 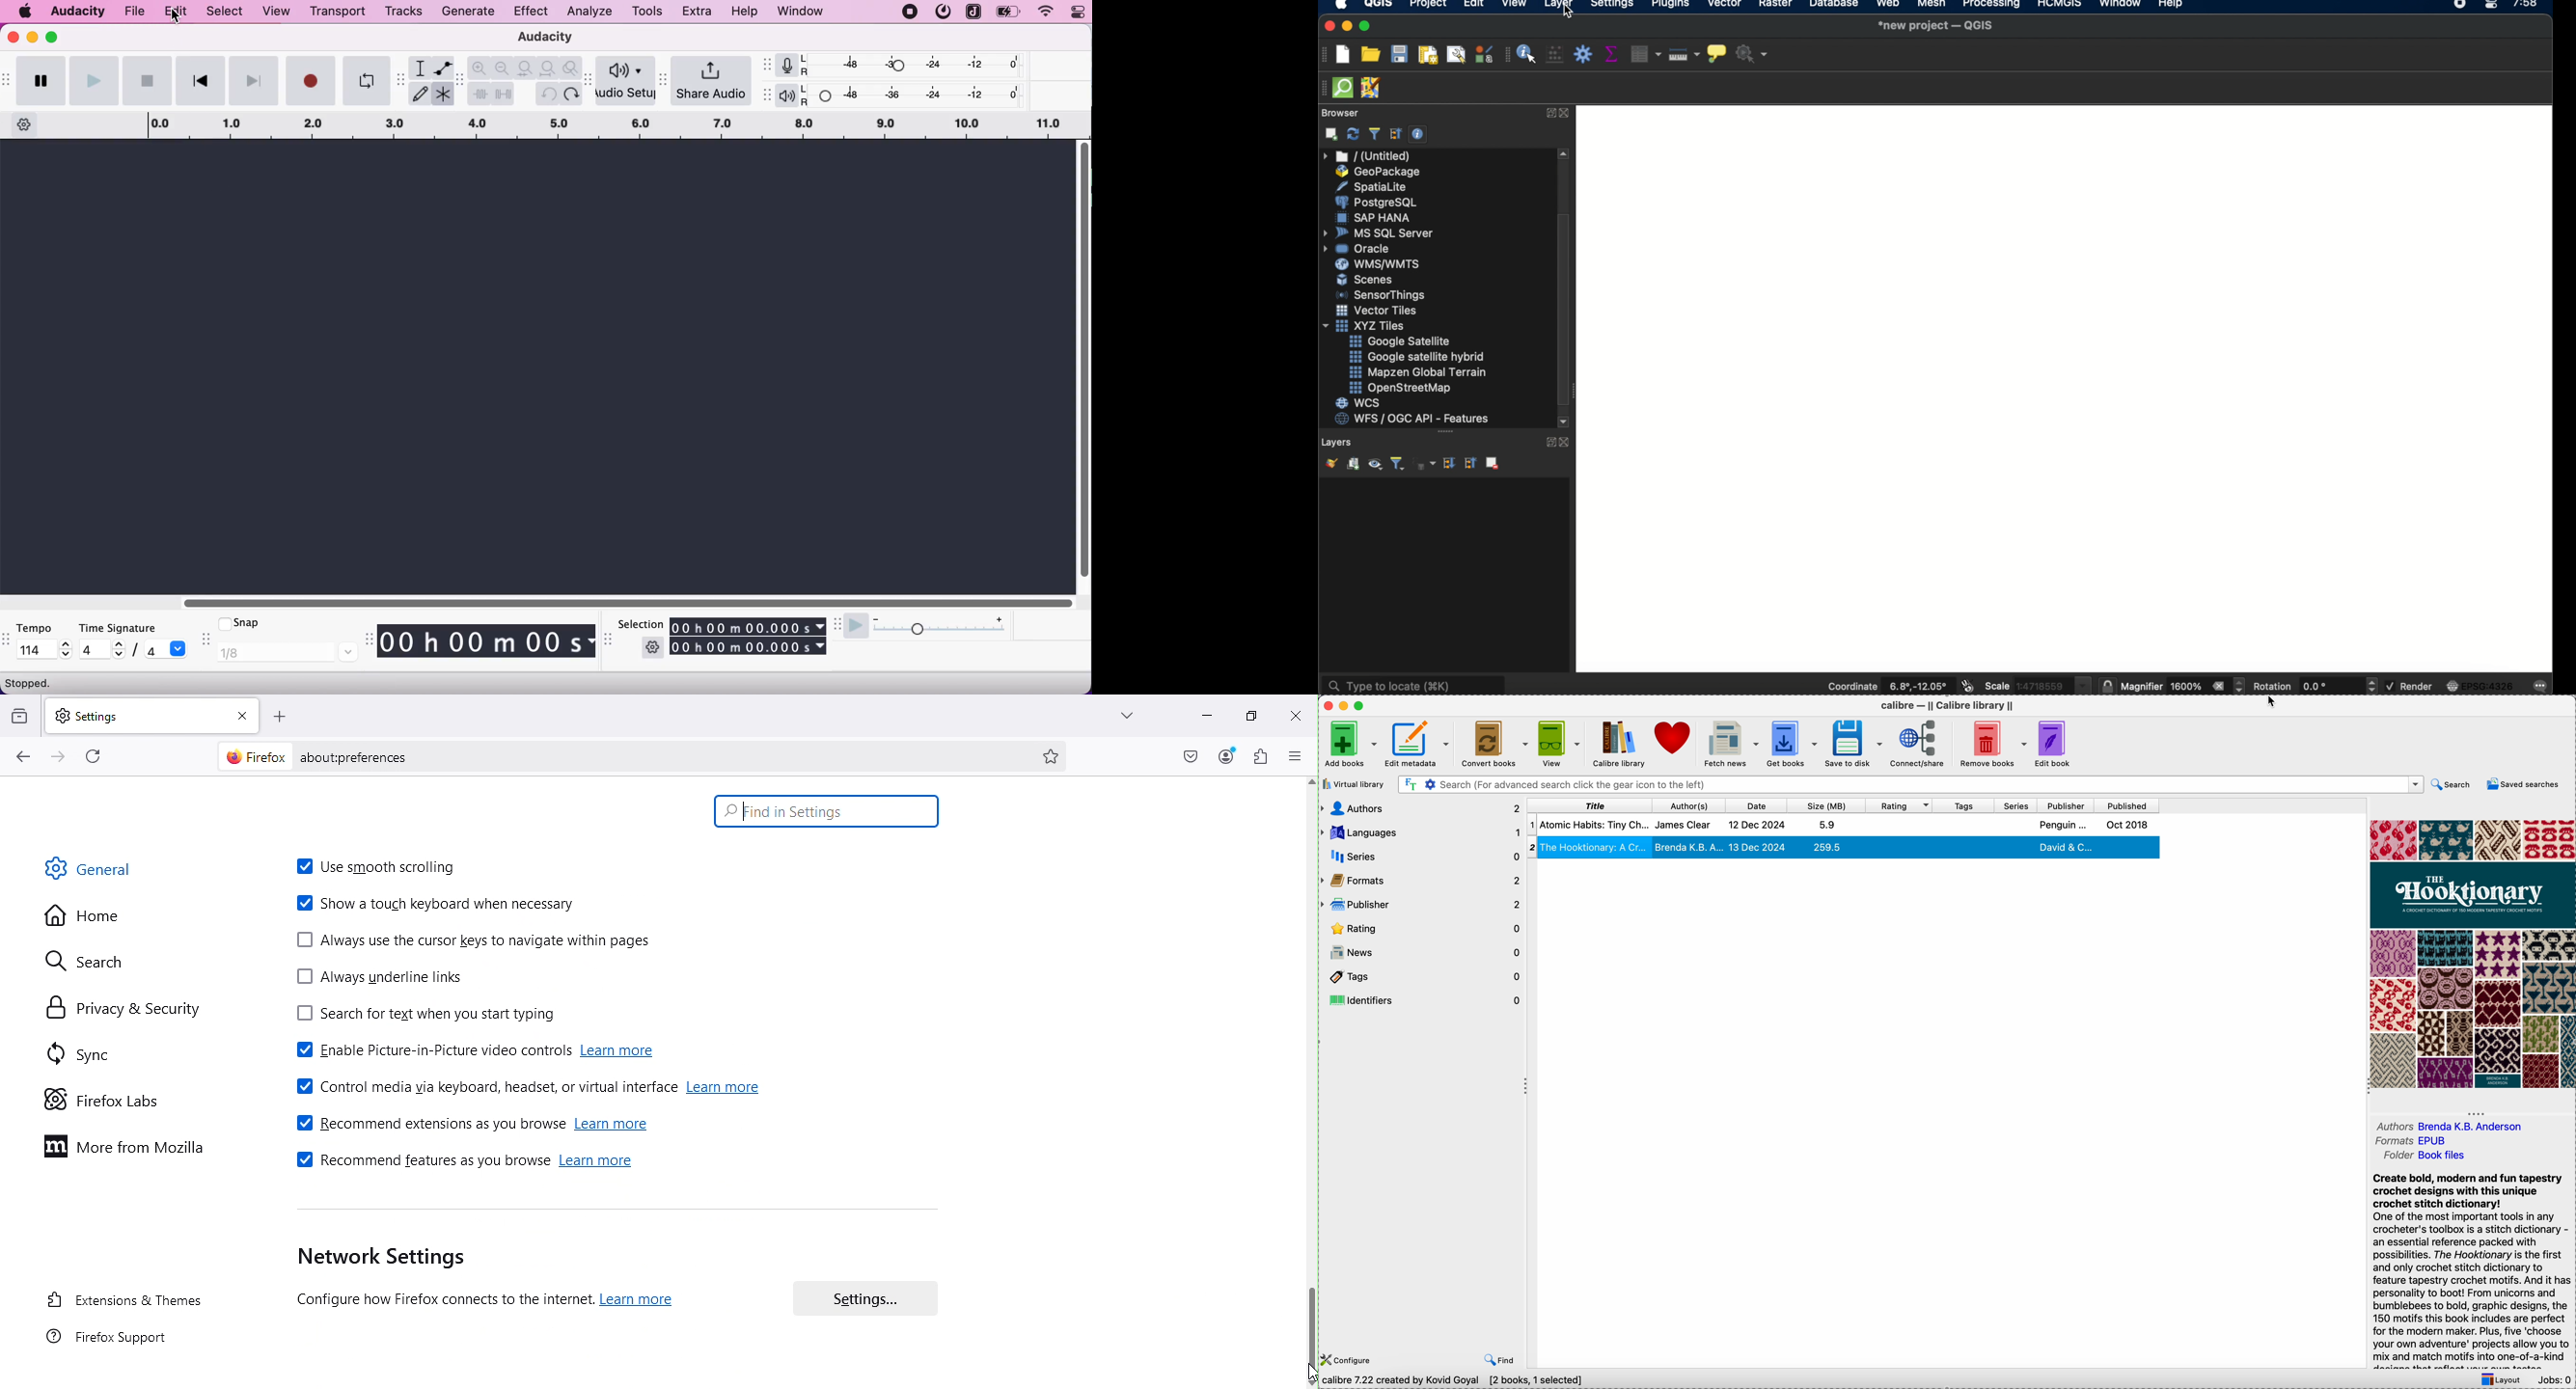 What do you see at coordinates (365, 80) in the screenshot?
I see `enable looping` at bounding box center [365, 80].